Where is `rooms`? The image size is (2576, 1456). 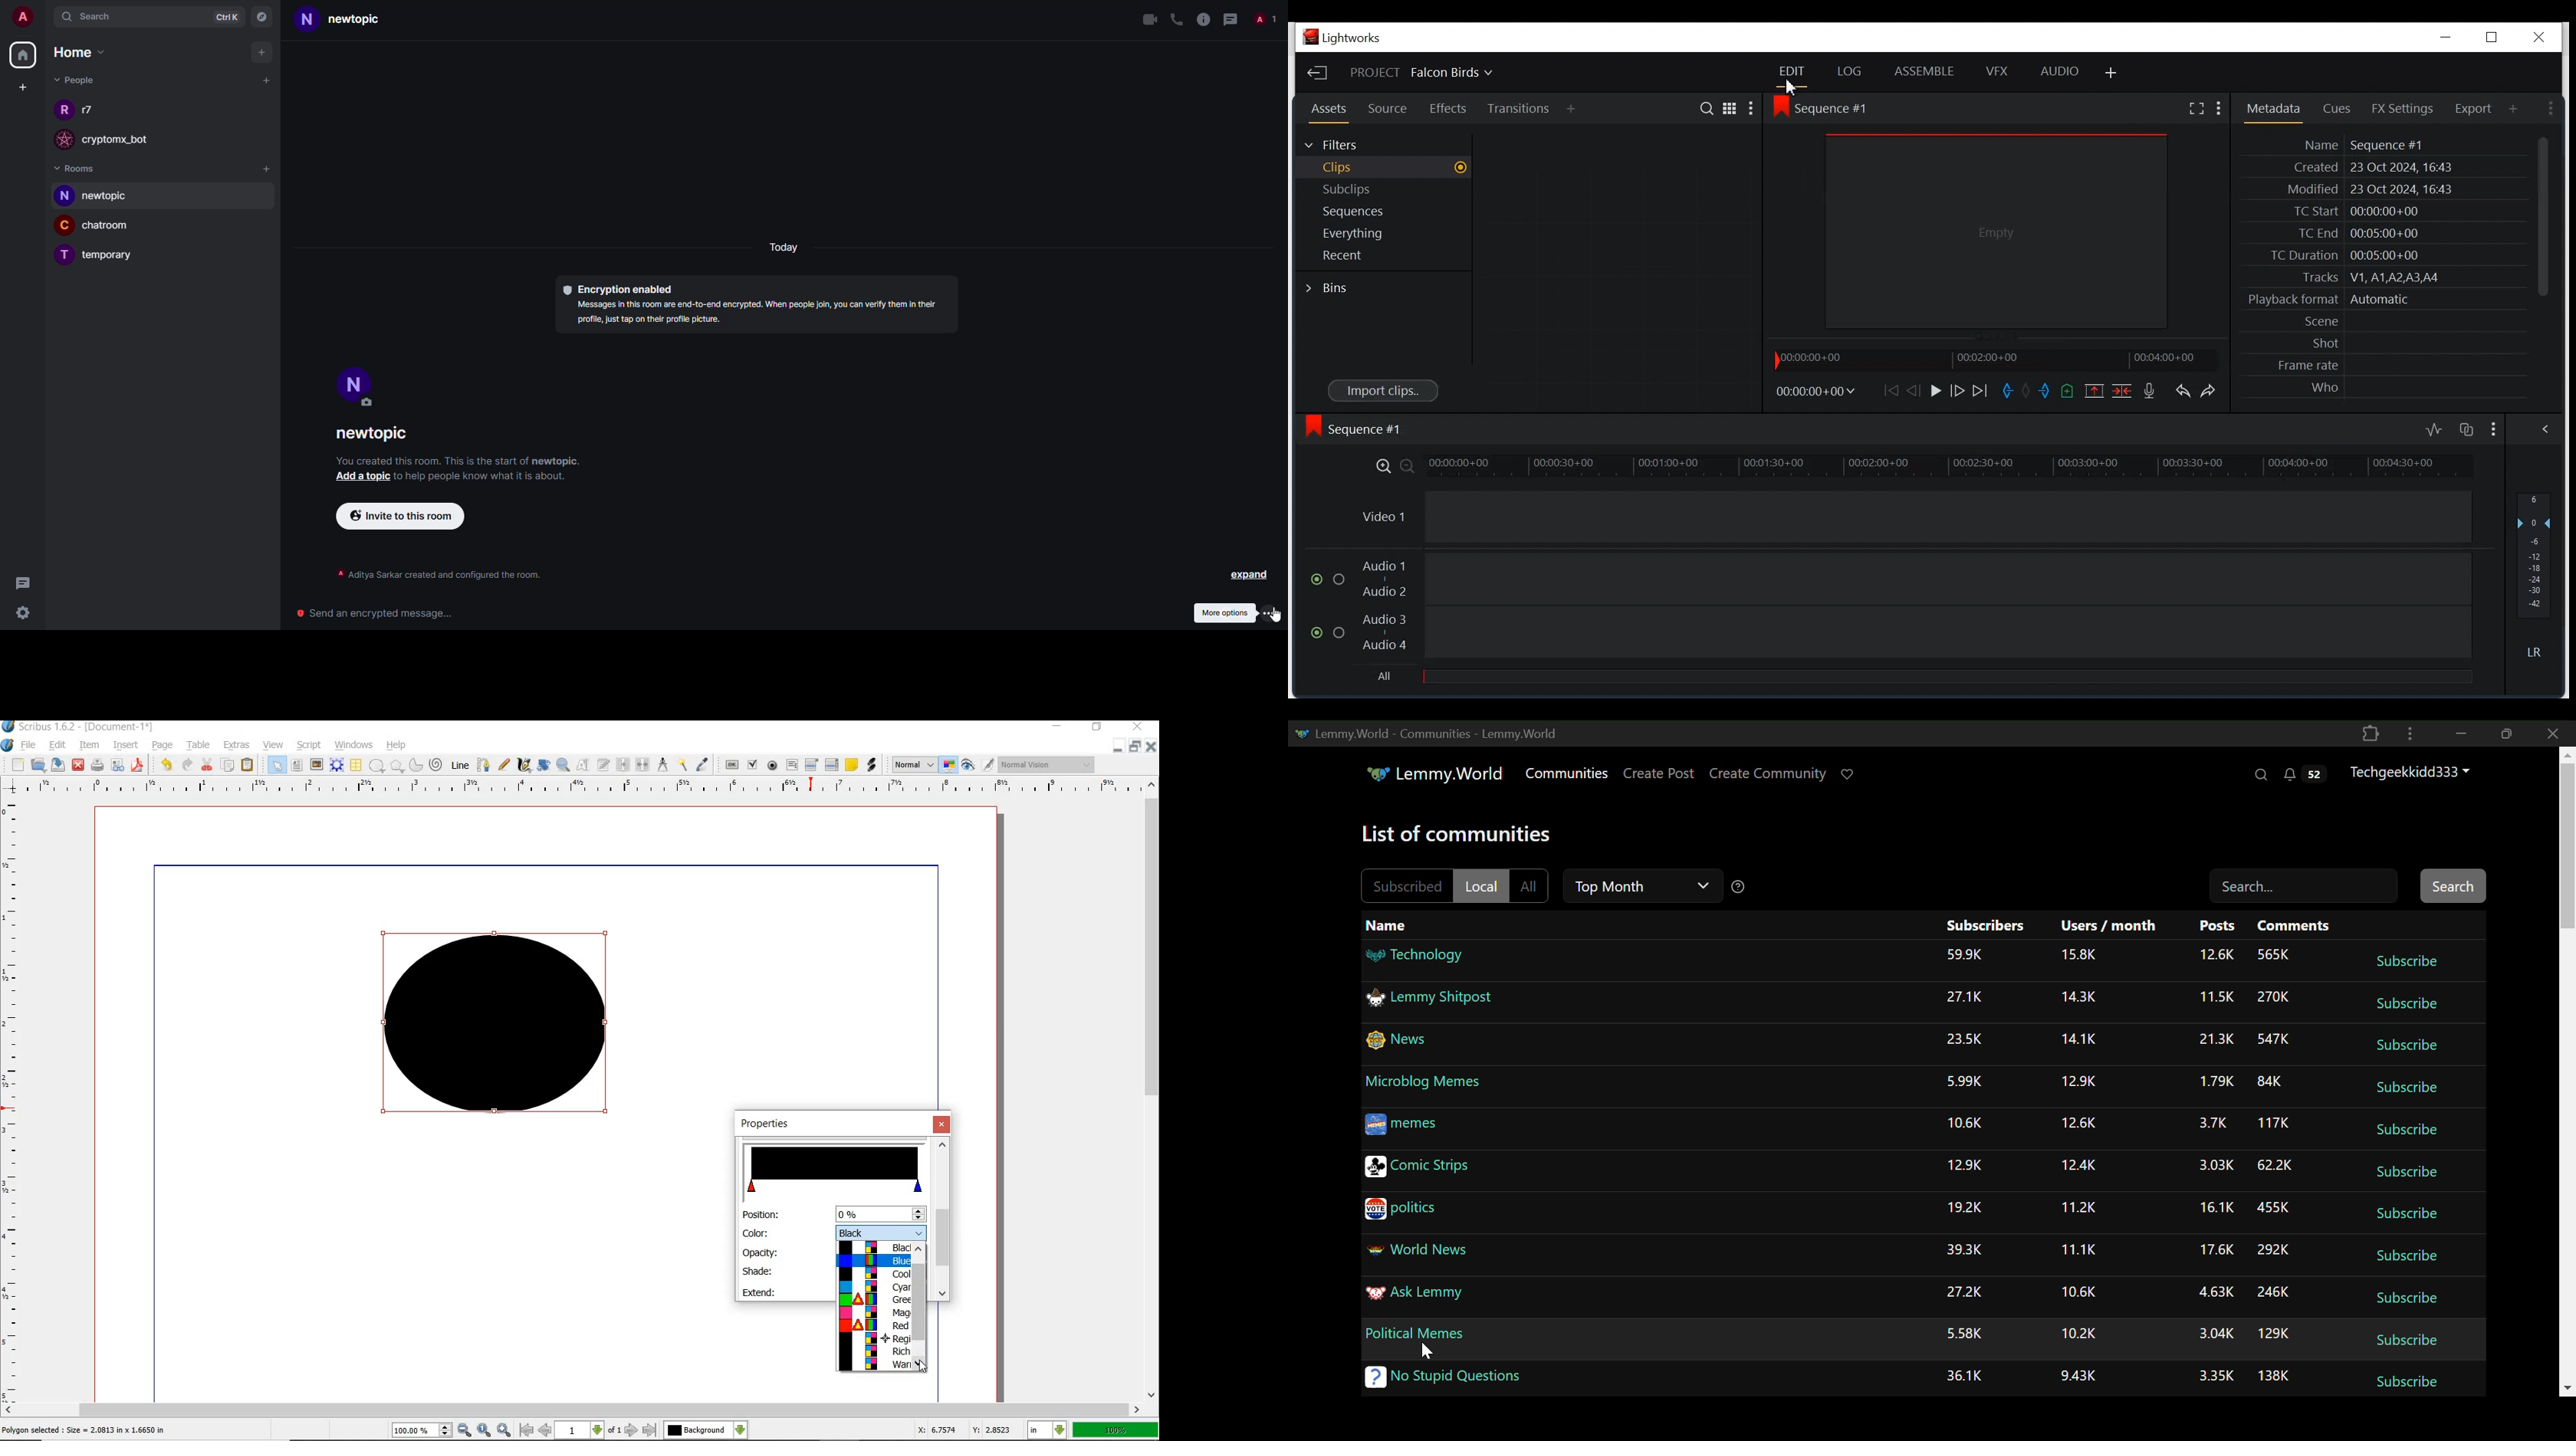
rooms is located at coordinates (80, 168).